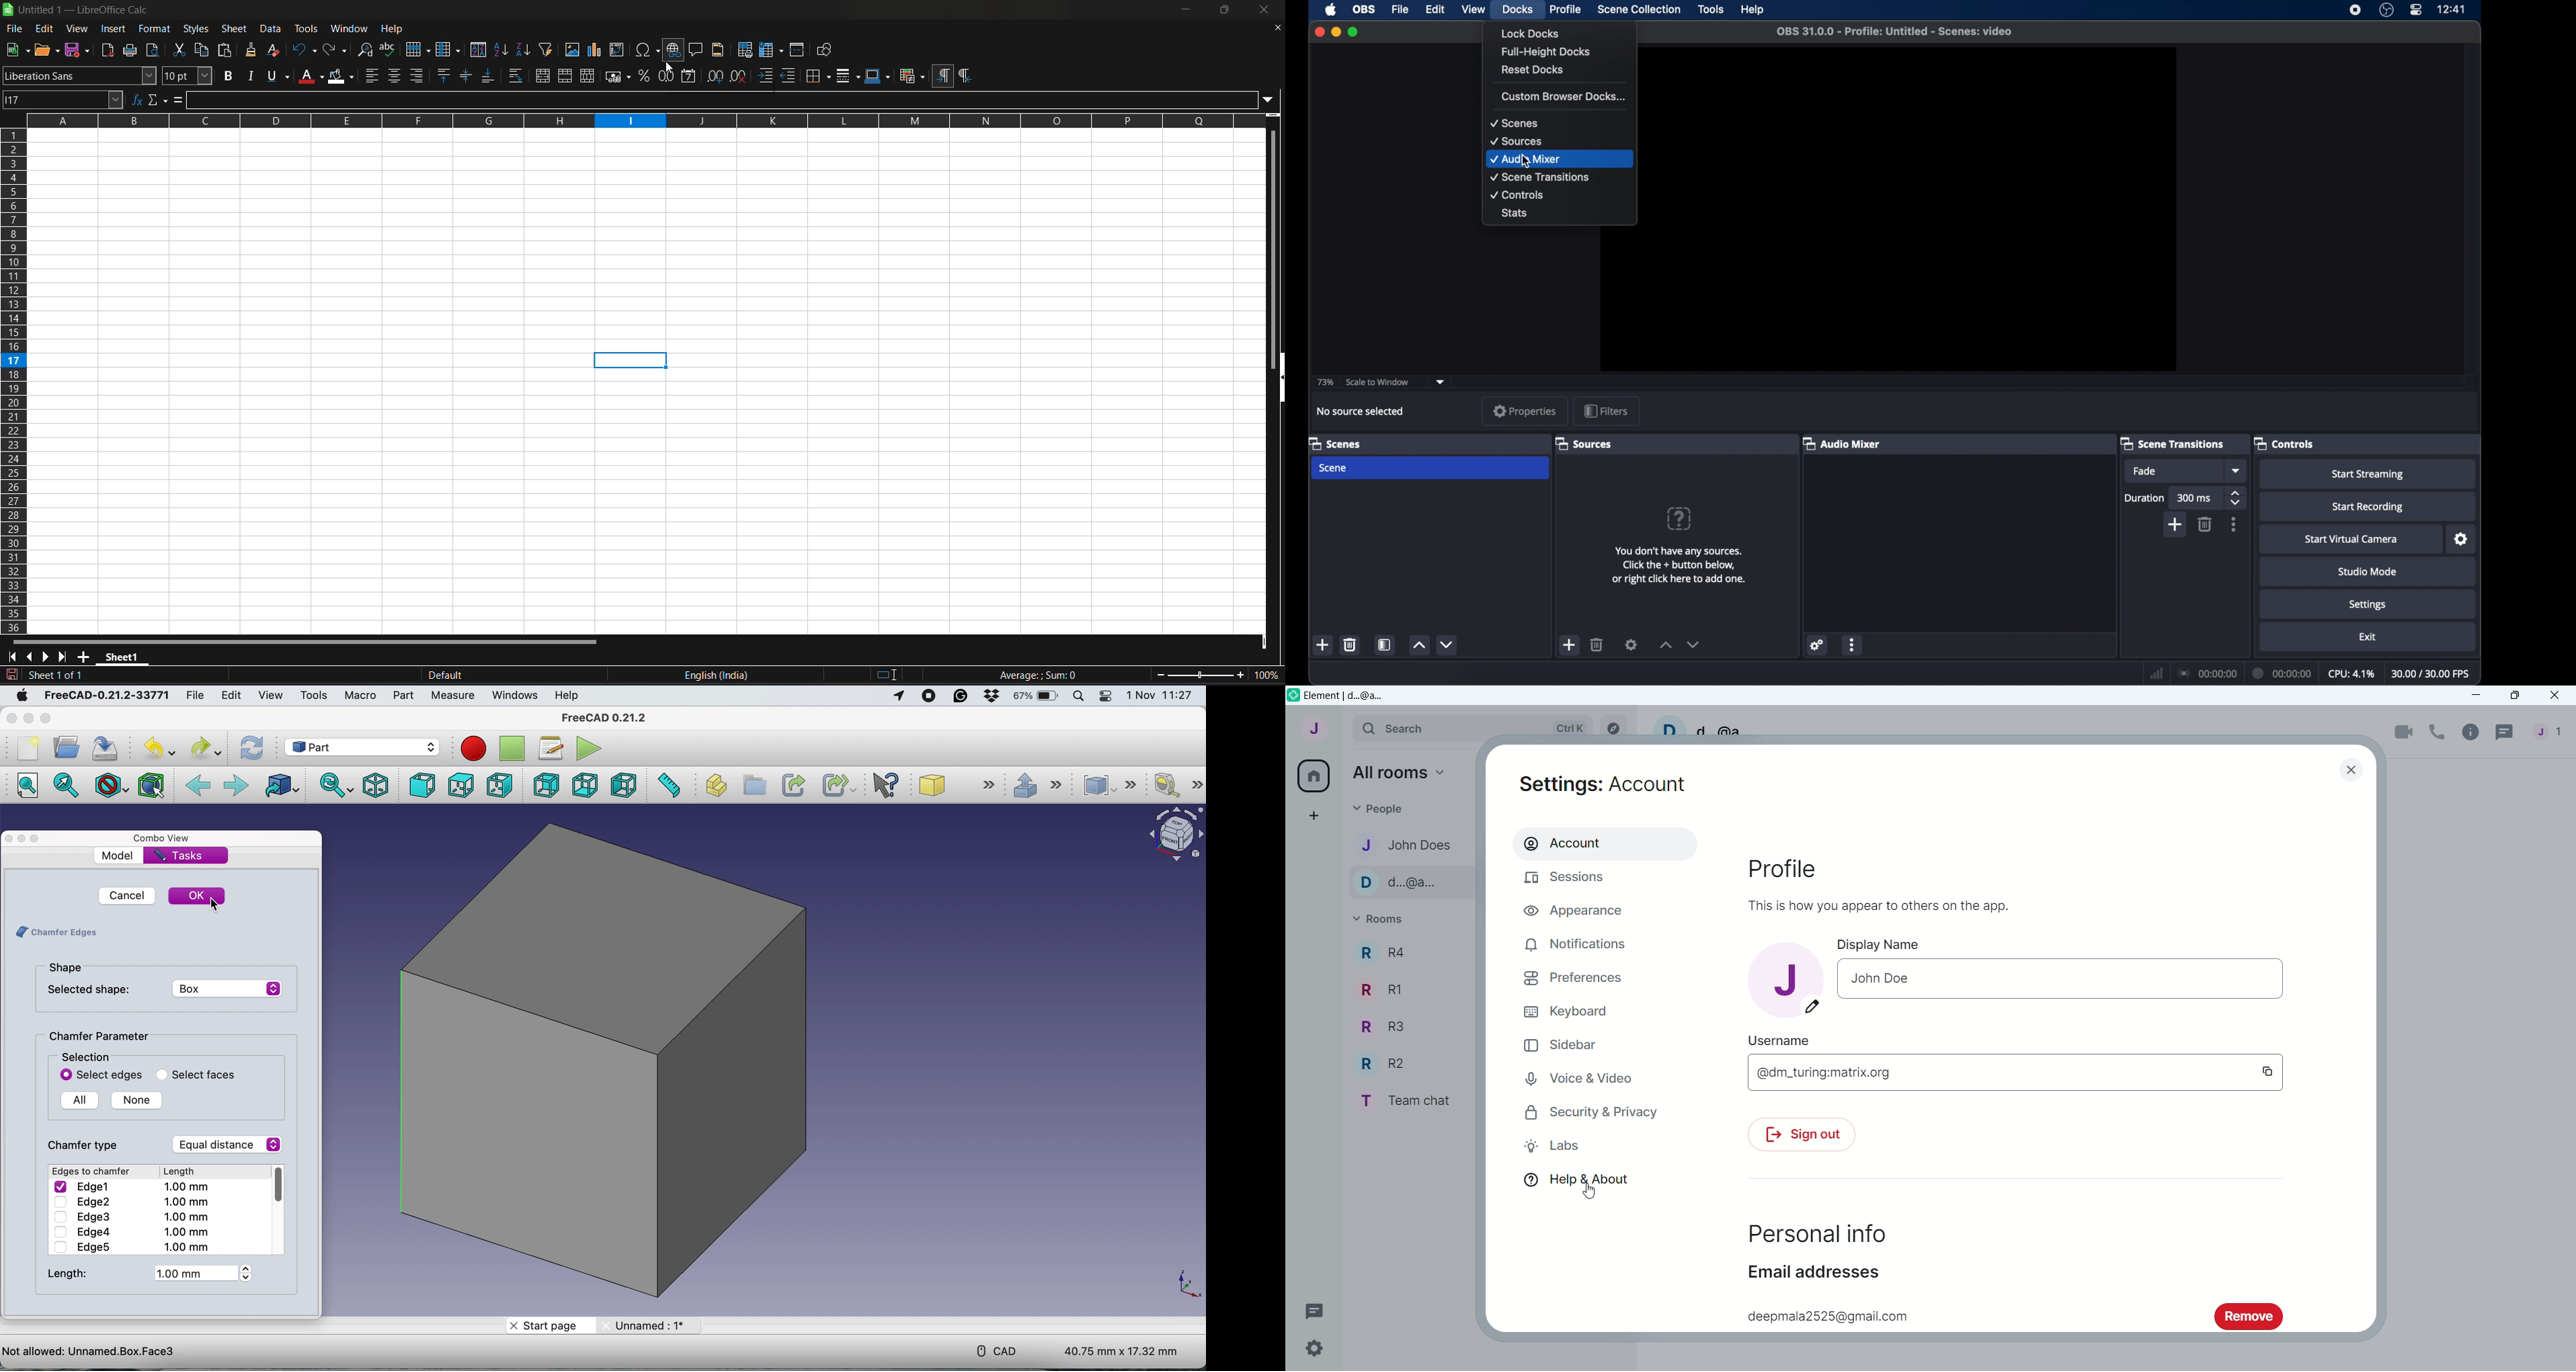  What do you see at coordinates (2237, 471) in the screenshot?
I see `dropdown` at bounding box center [2237, 471].